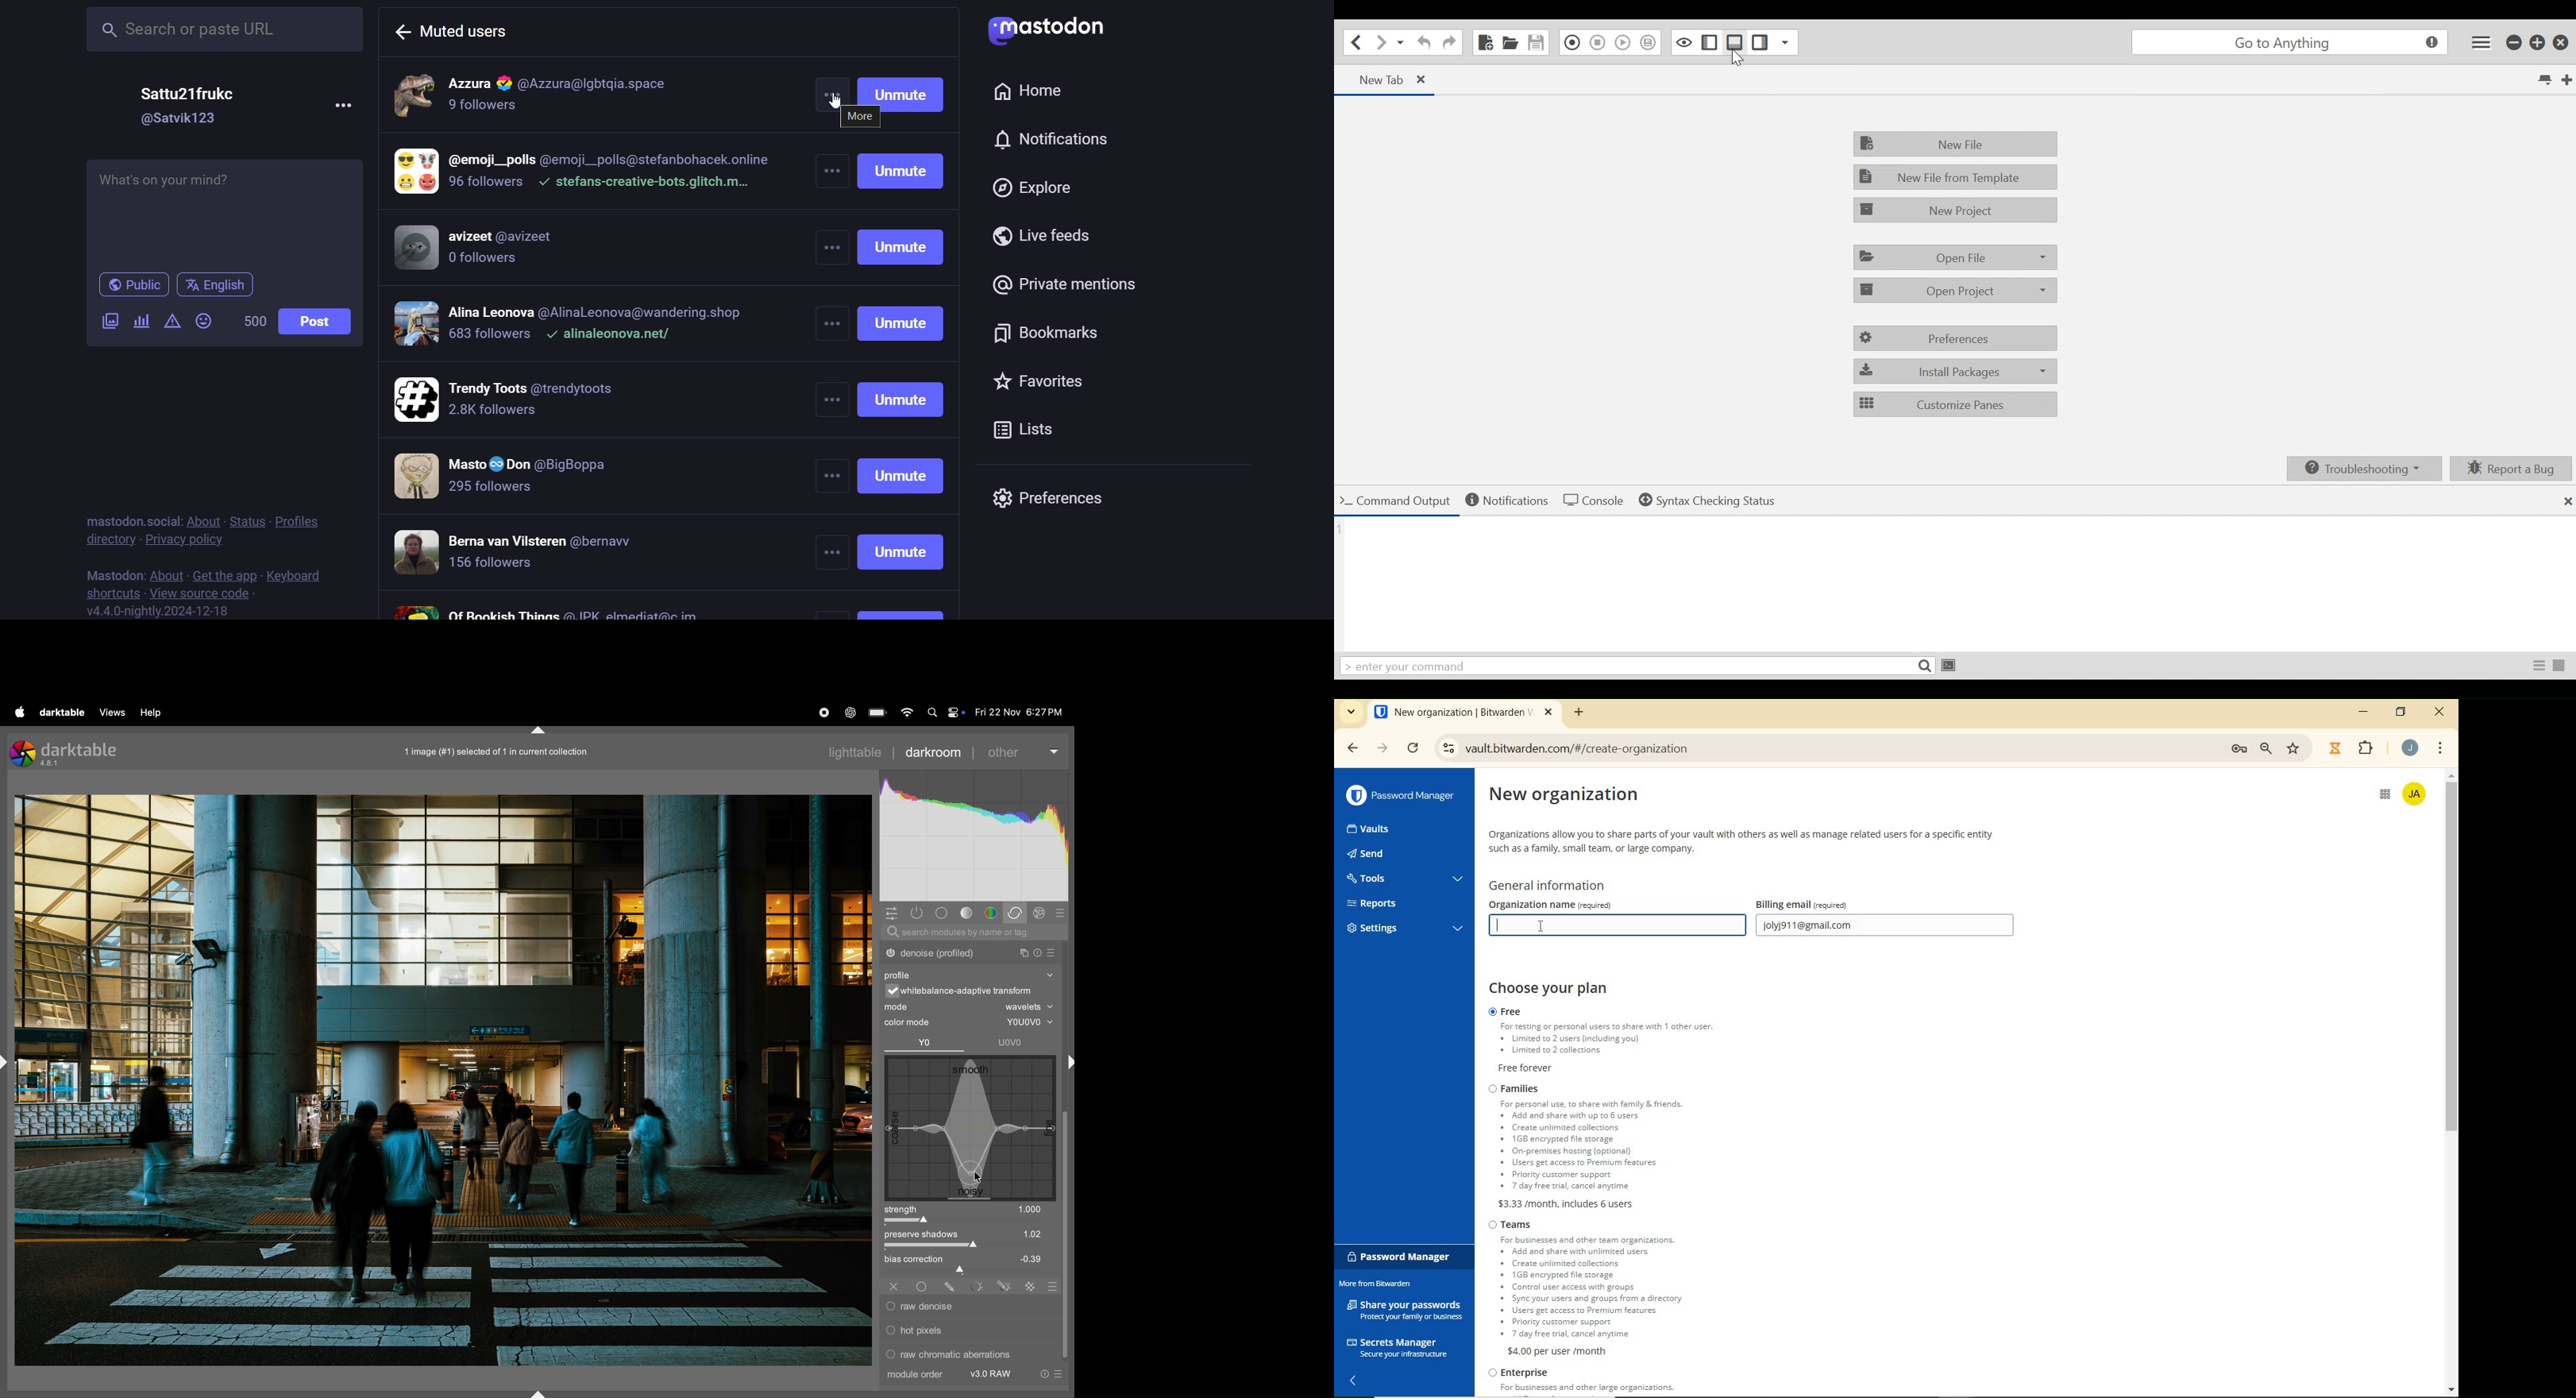 The image size is (2576, 1400). I want to click on reports, so click(1405, 903).